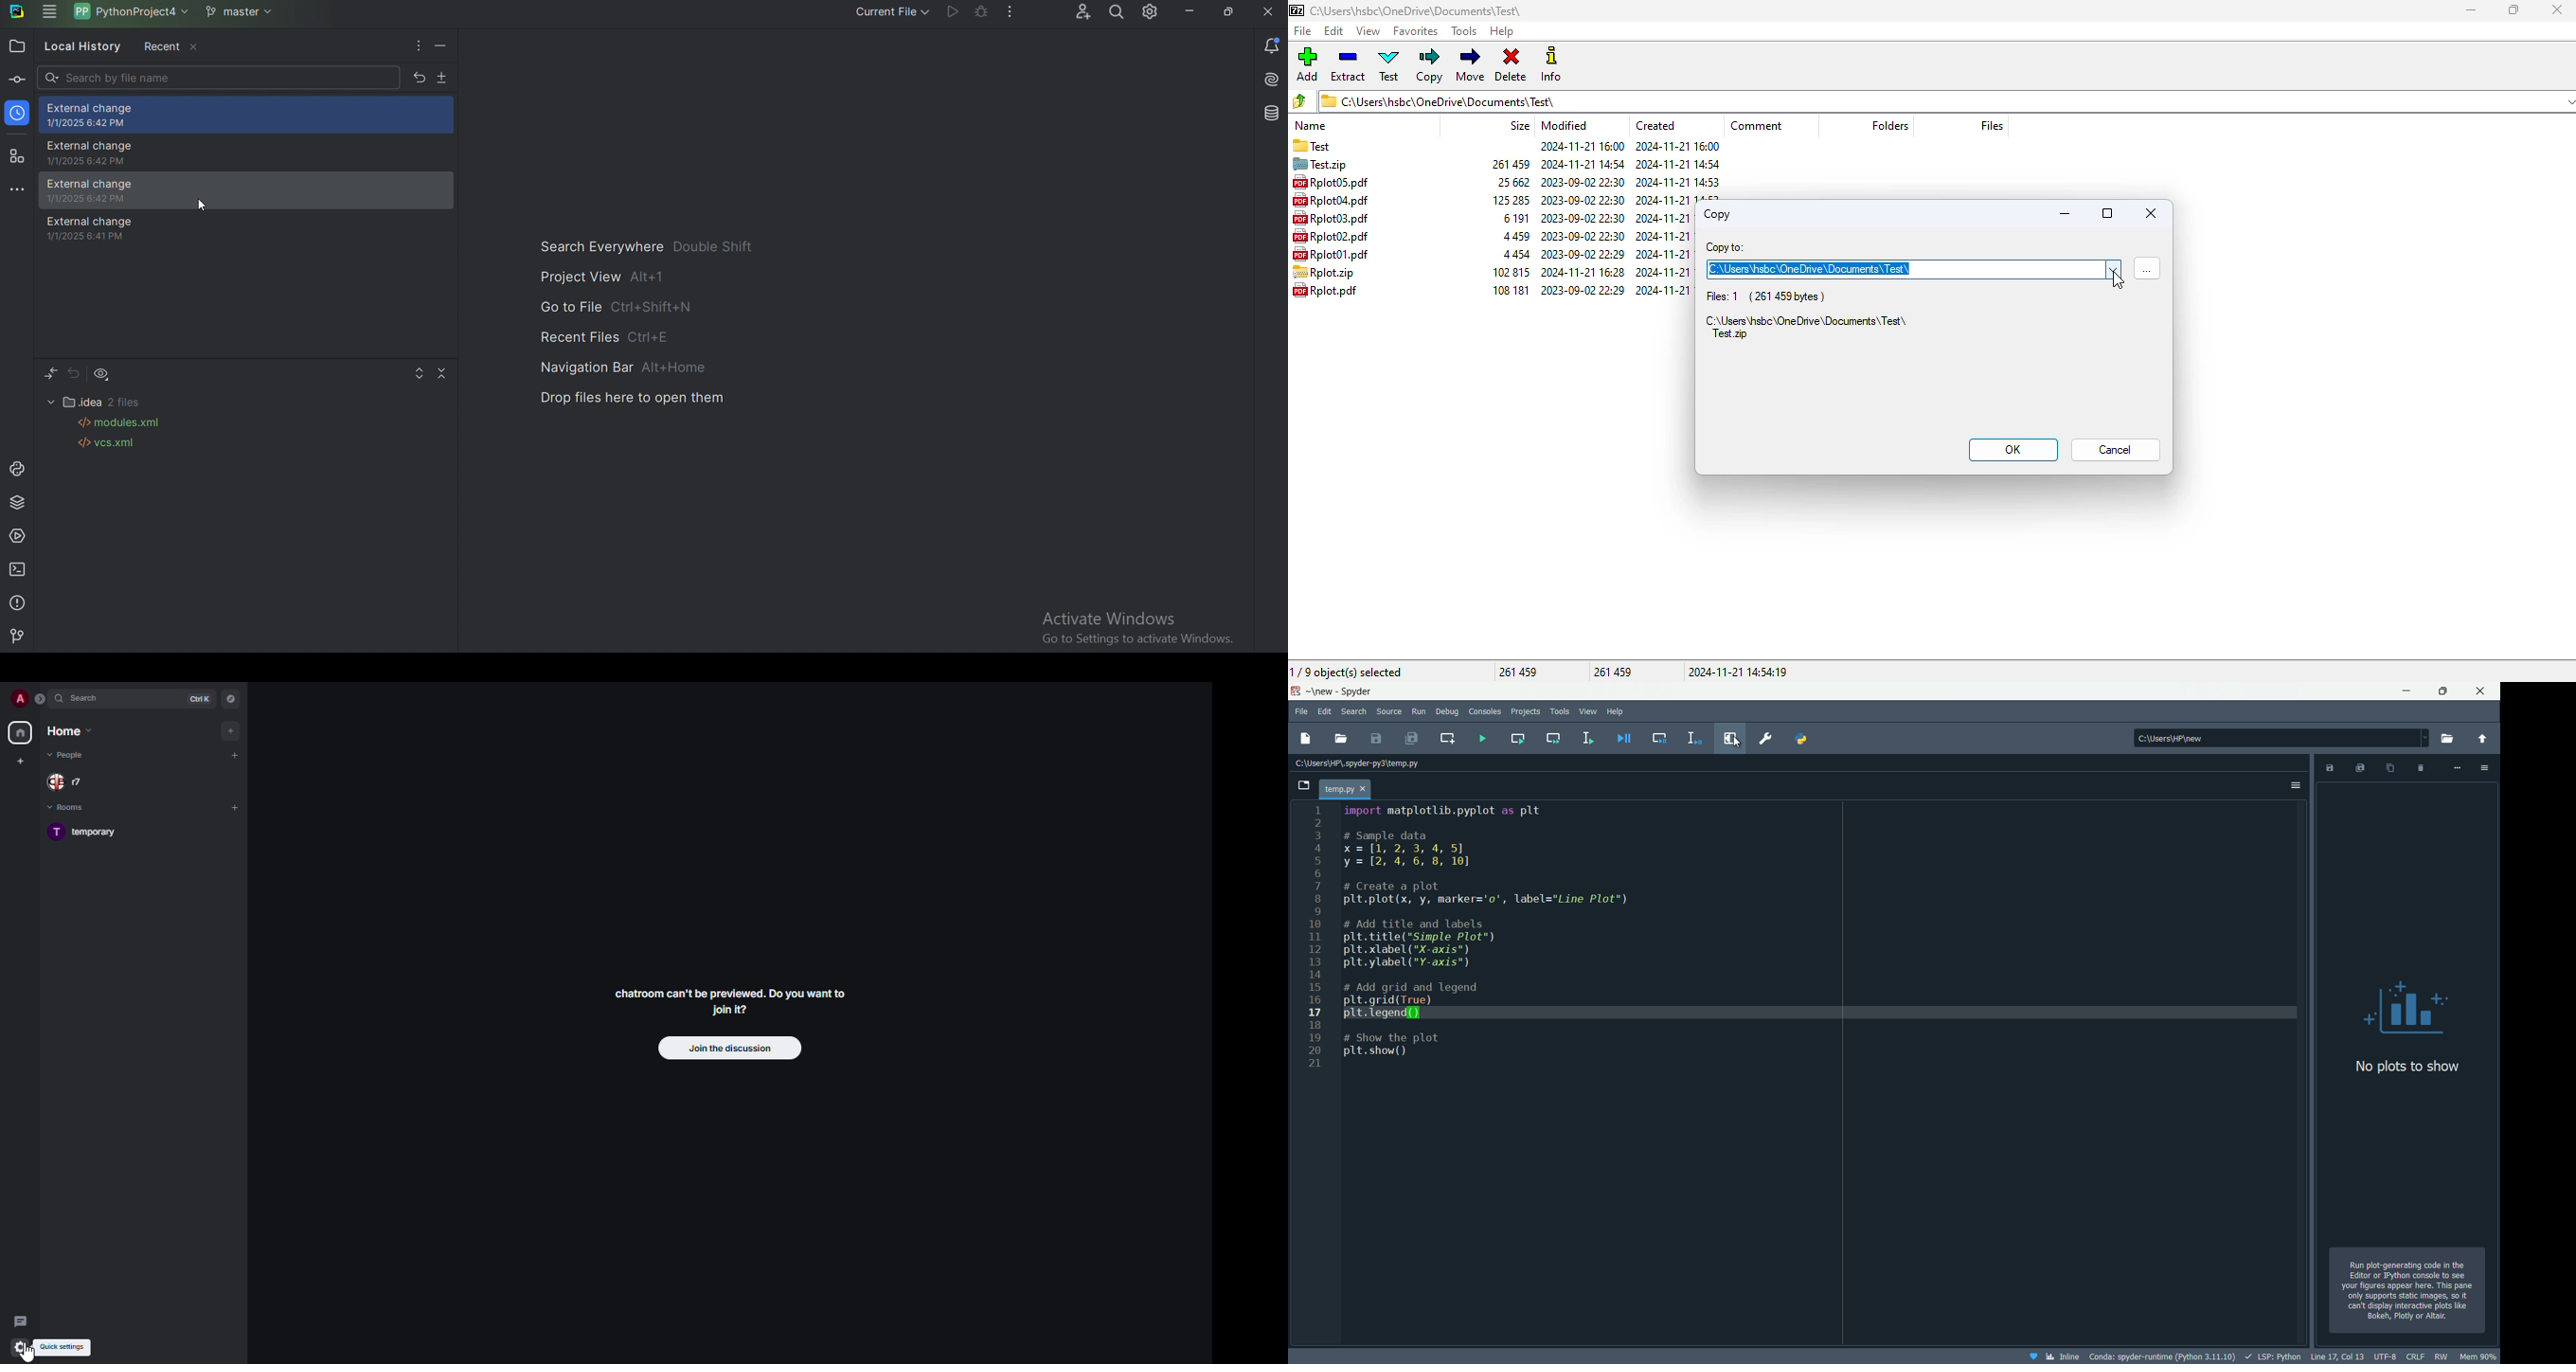  What do you see at coordinates (2445, 691) in the screenshot?
I see `maximize` at bounding box center [2445, 691].